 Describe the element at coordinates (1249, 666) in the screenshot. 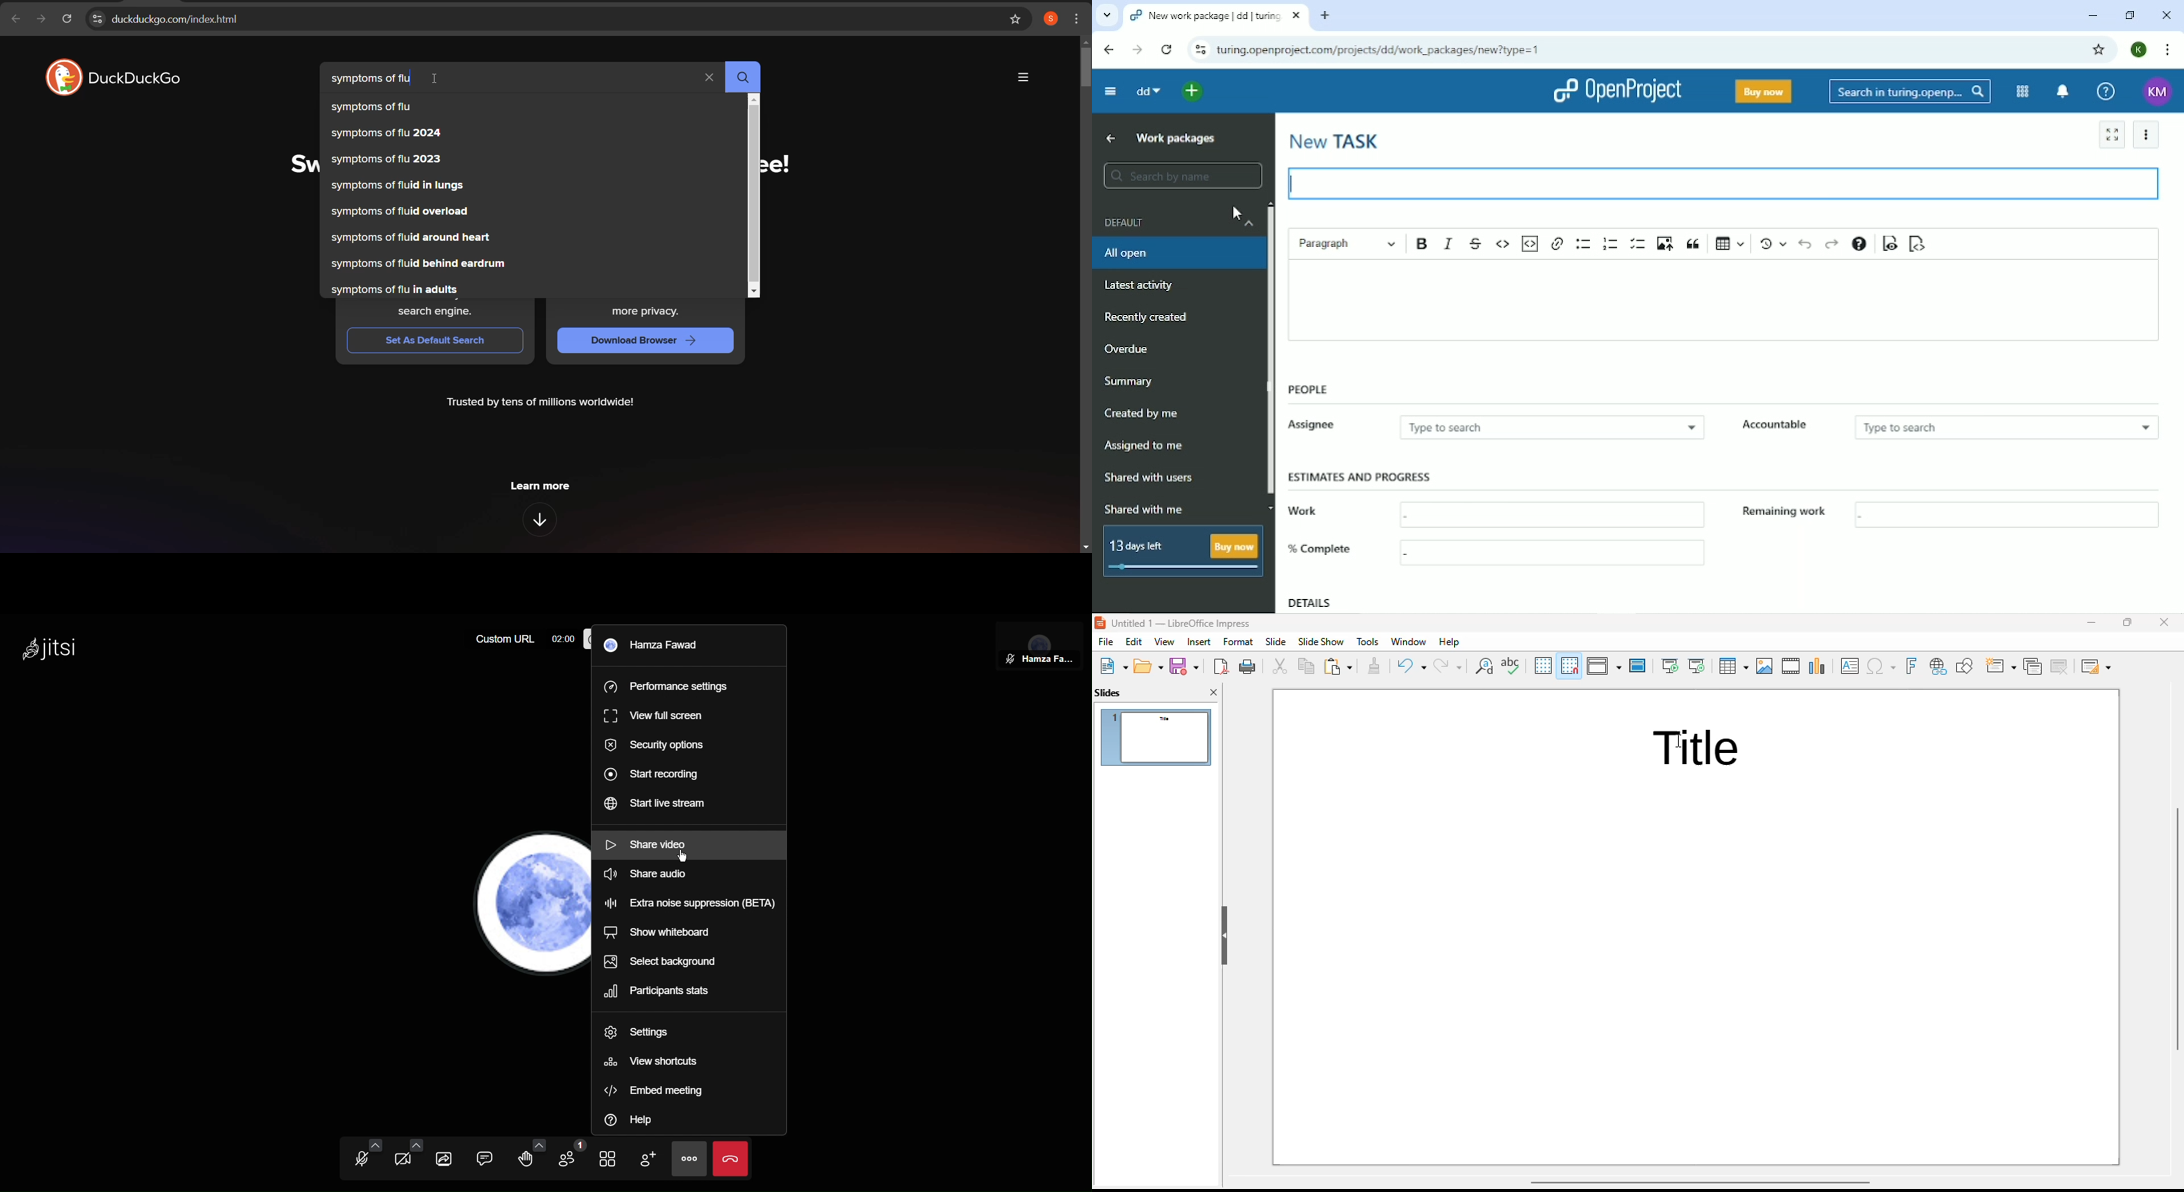

I see `print` at that location.